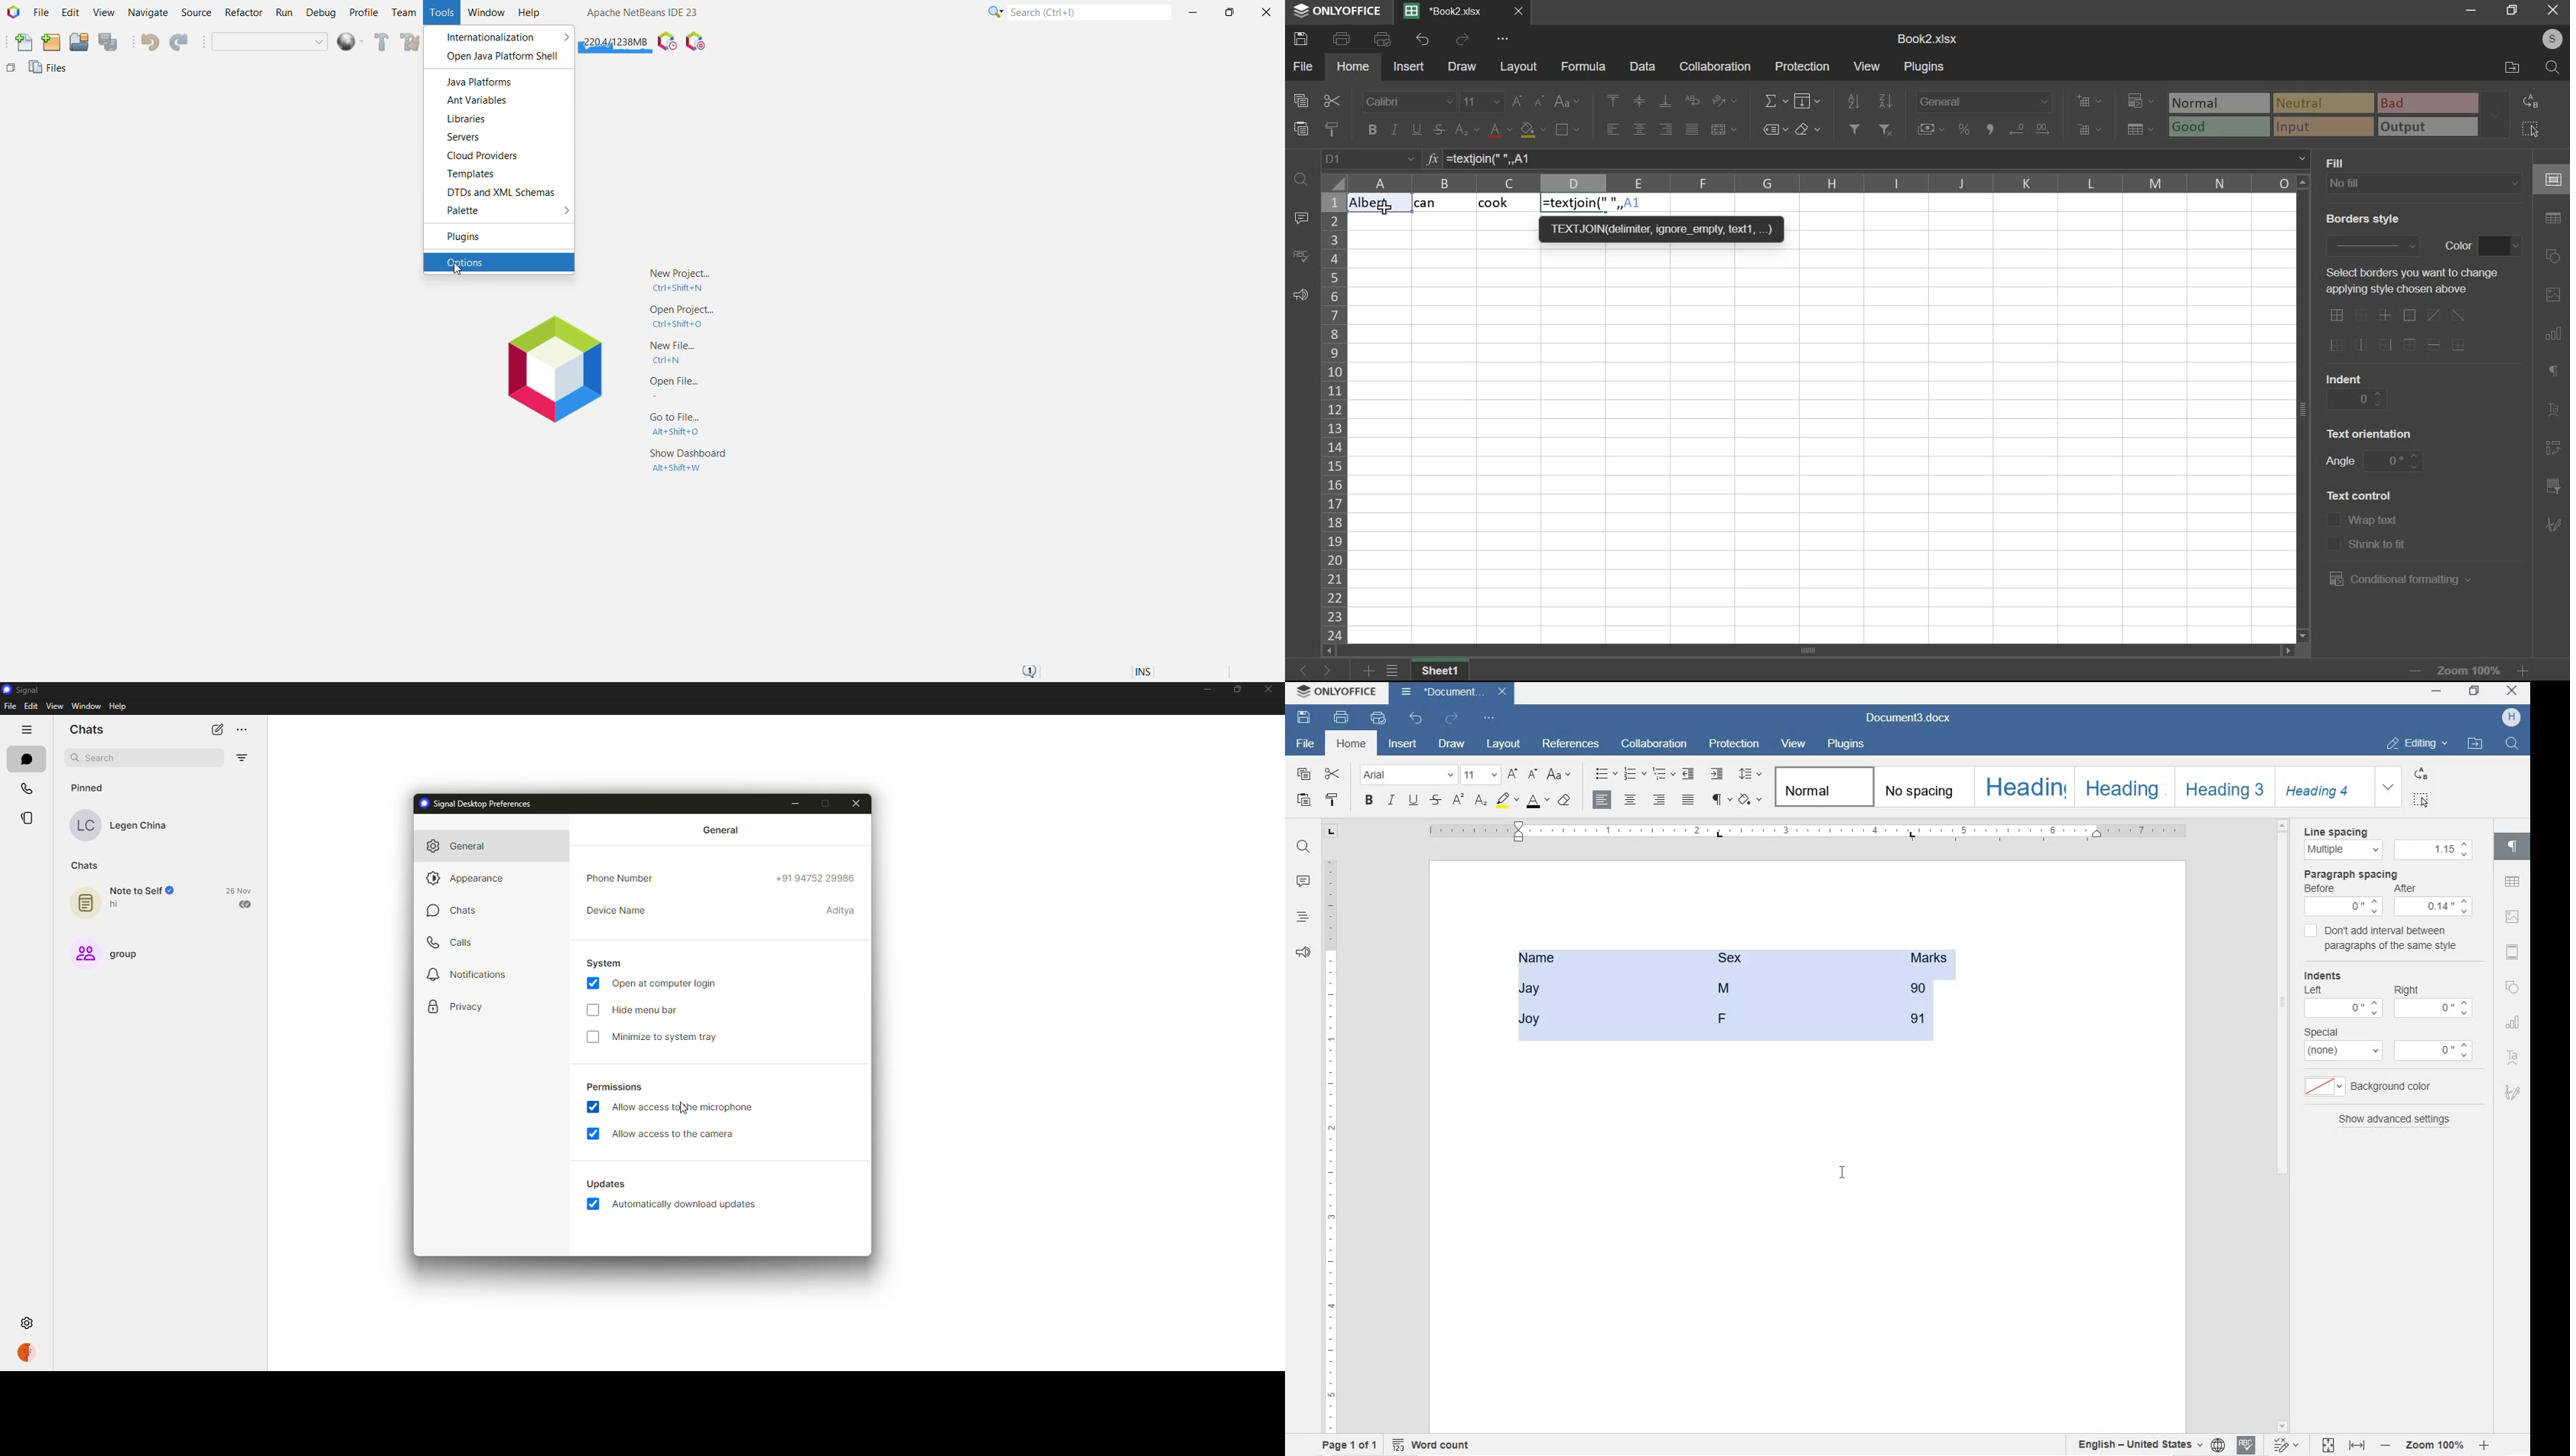 Image resolution: width=2576 pixels, height=1456 pixels. Describe the element at coordinates (30, 1351) in the screenshot. I see `profile` at that location.